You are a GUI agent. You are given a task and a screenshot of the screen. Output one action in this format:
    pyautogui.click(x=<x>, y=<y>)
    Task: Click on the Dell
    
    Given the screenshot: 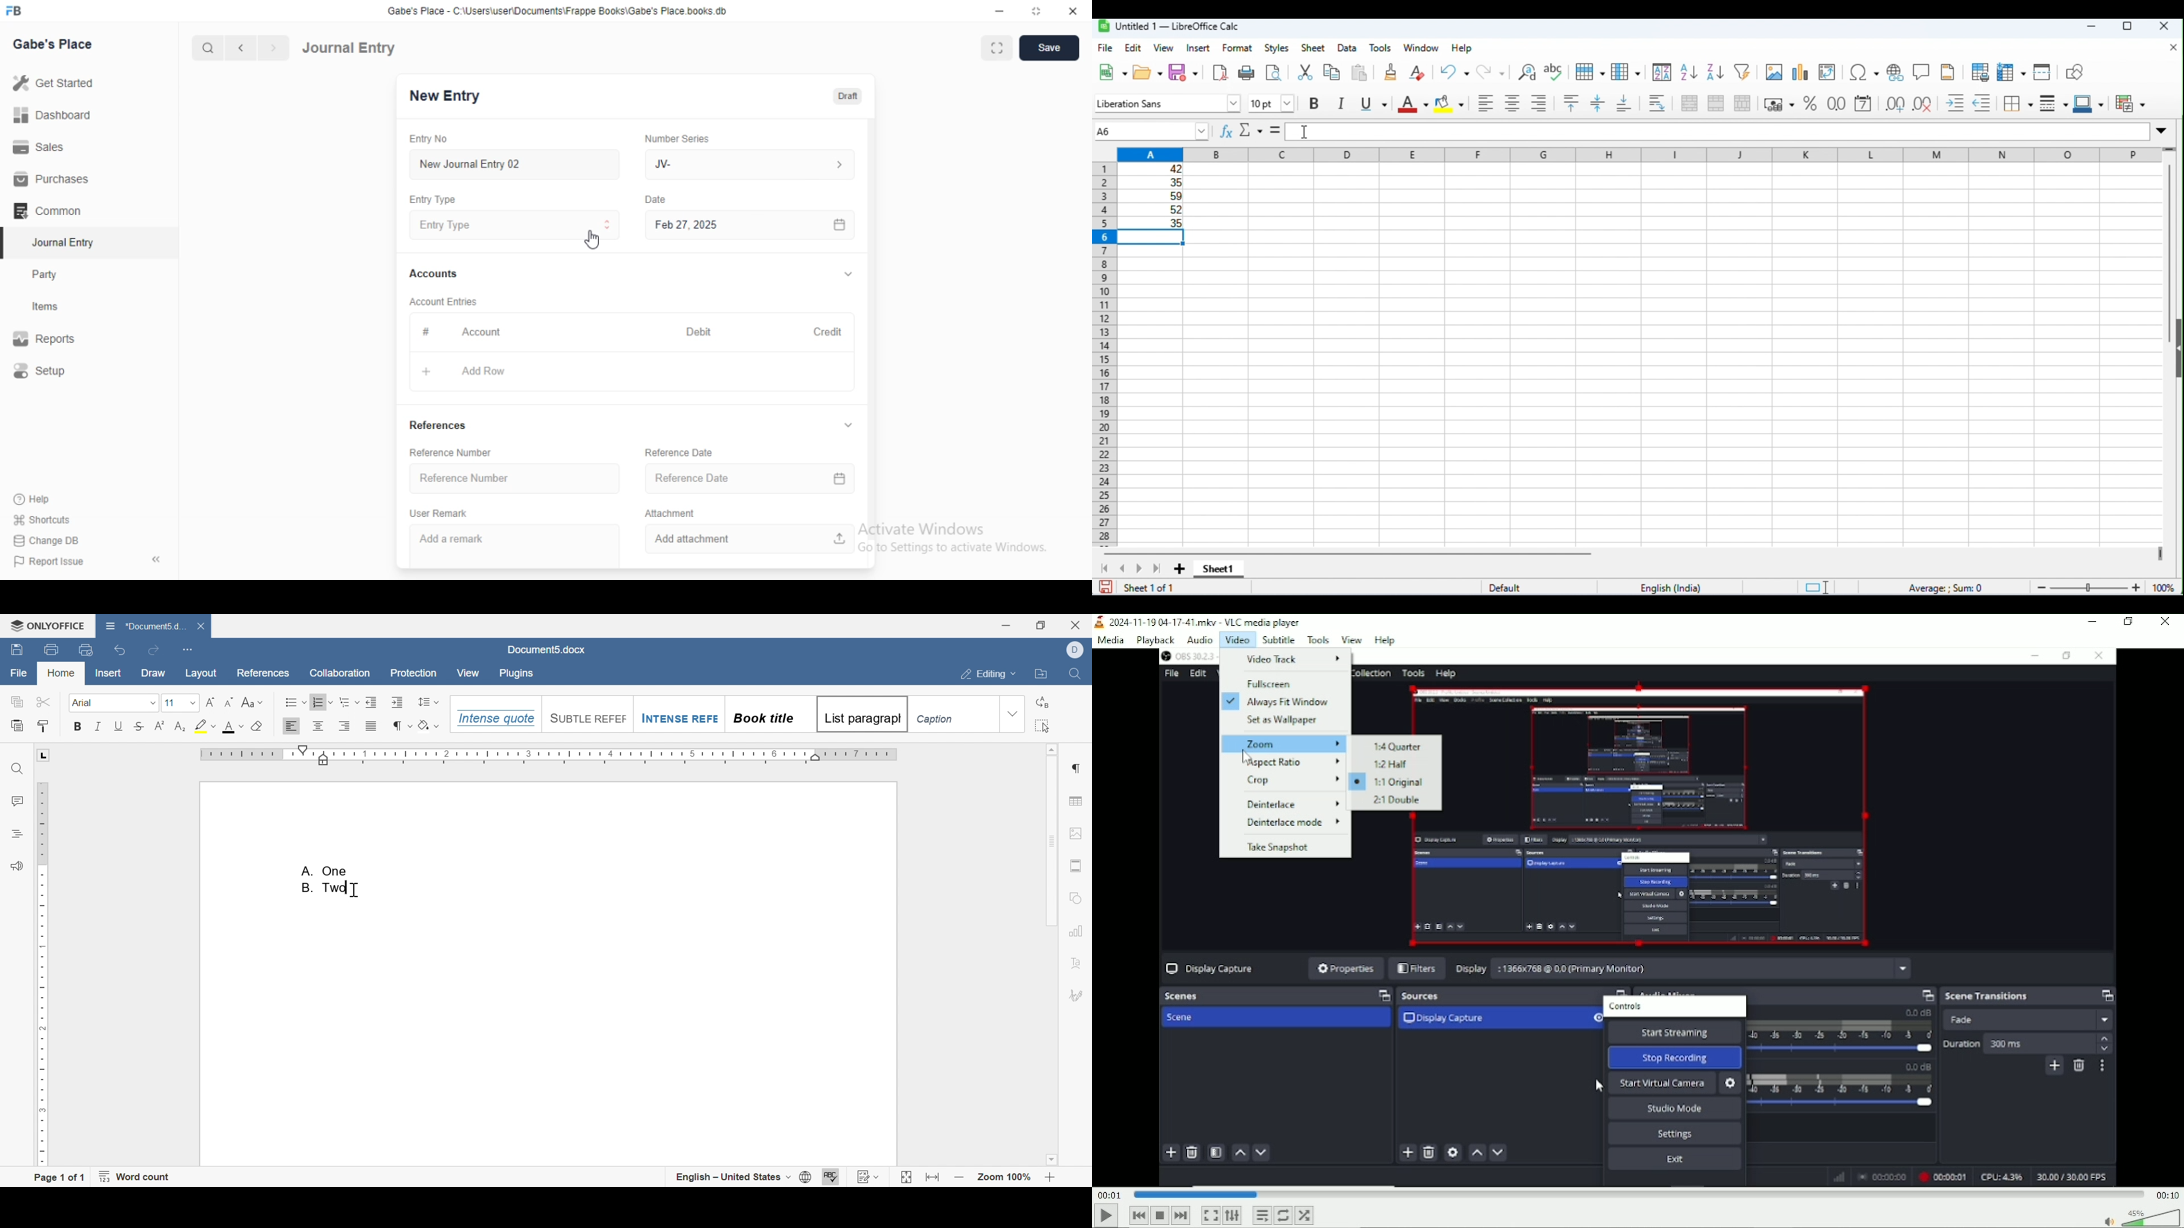 What is the action you would take?
    pyautogui.click(x=1077, y=649)
    